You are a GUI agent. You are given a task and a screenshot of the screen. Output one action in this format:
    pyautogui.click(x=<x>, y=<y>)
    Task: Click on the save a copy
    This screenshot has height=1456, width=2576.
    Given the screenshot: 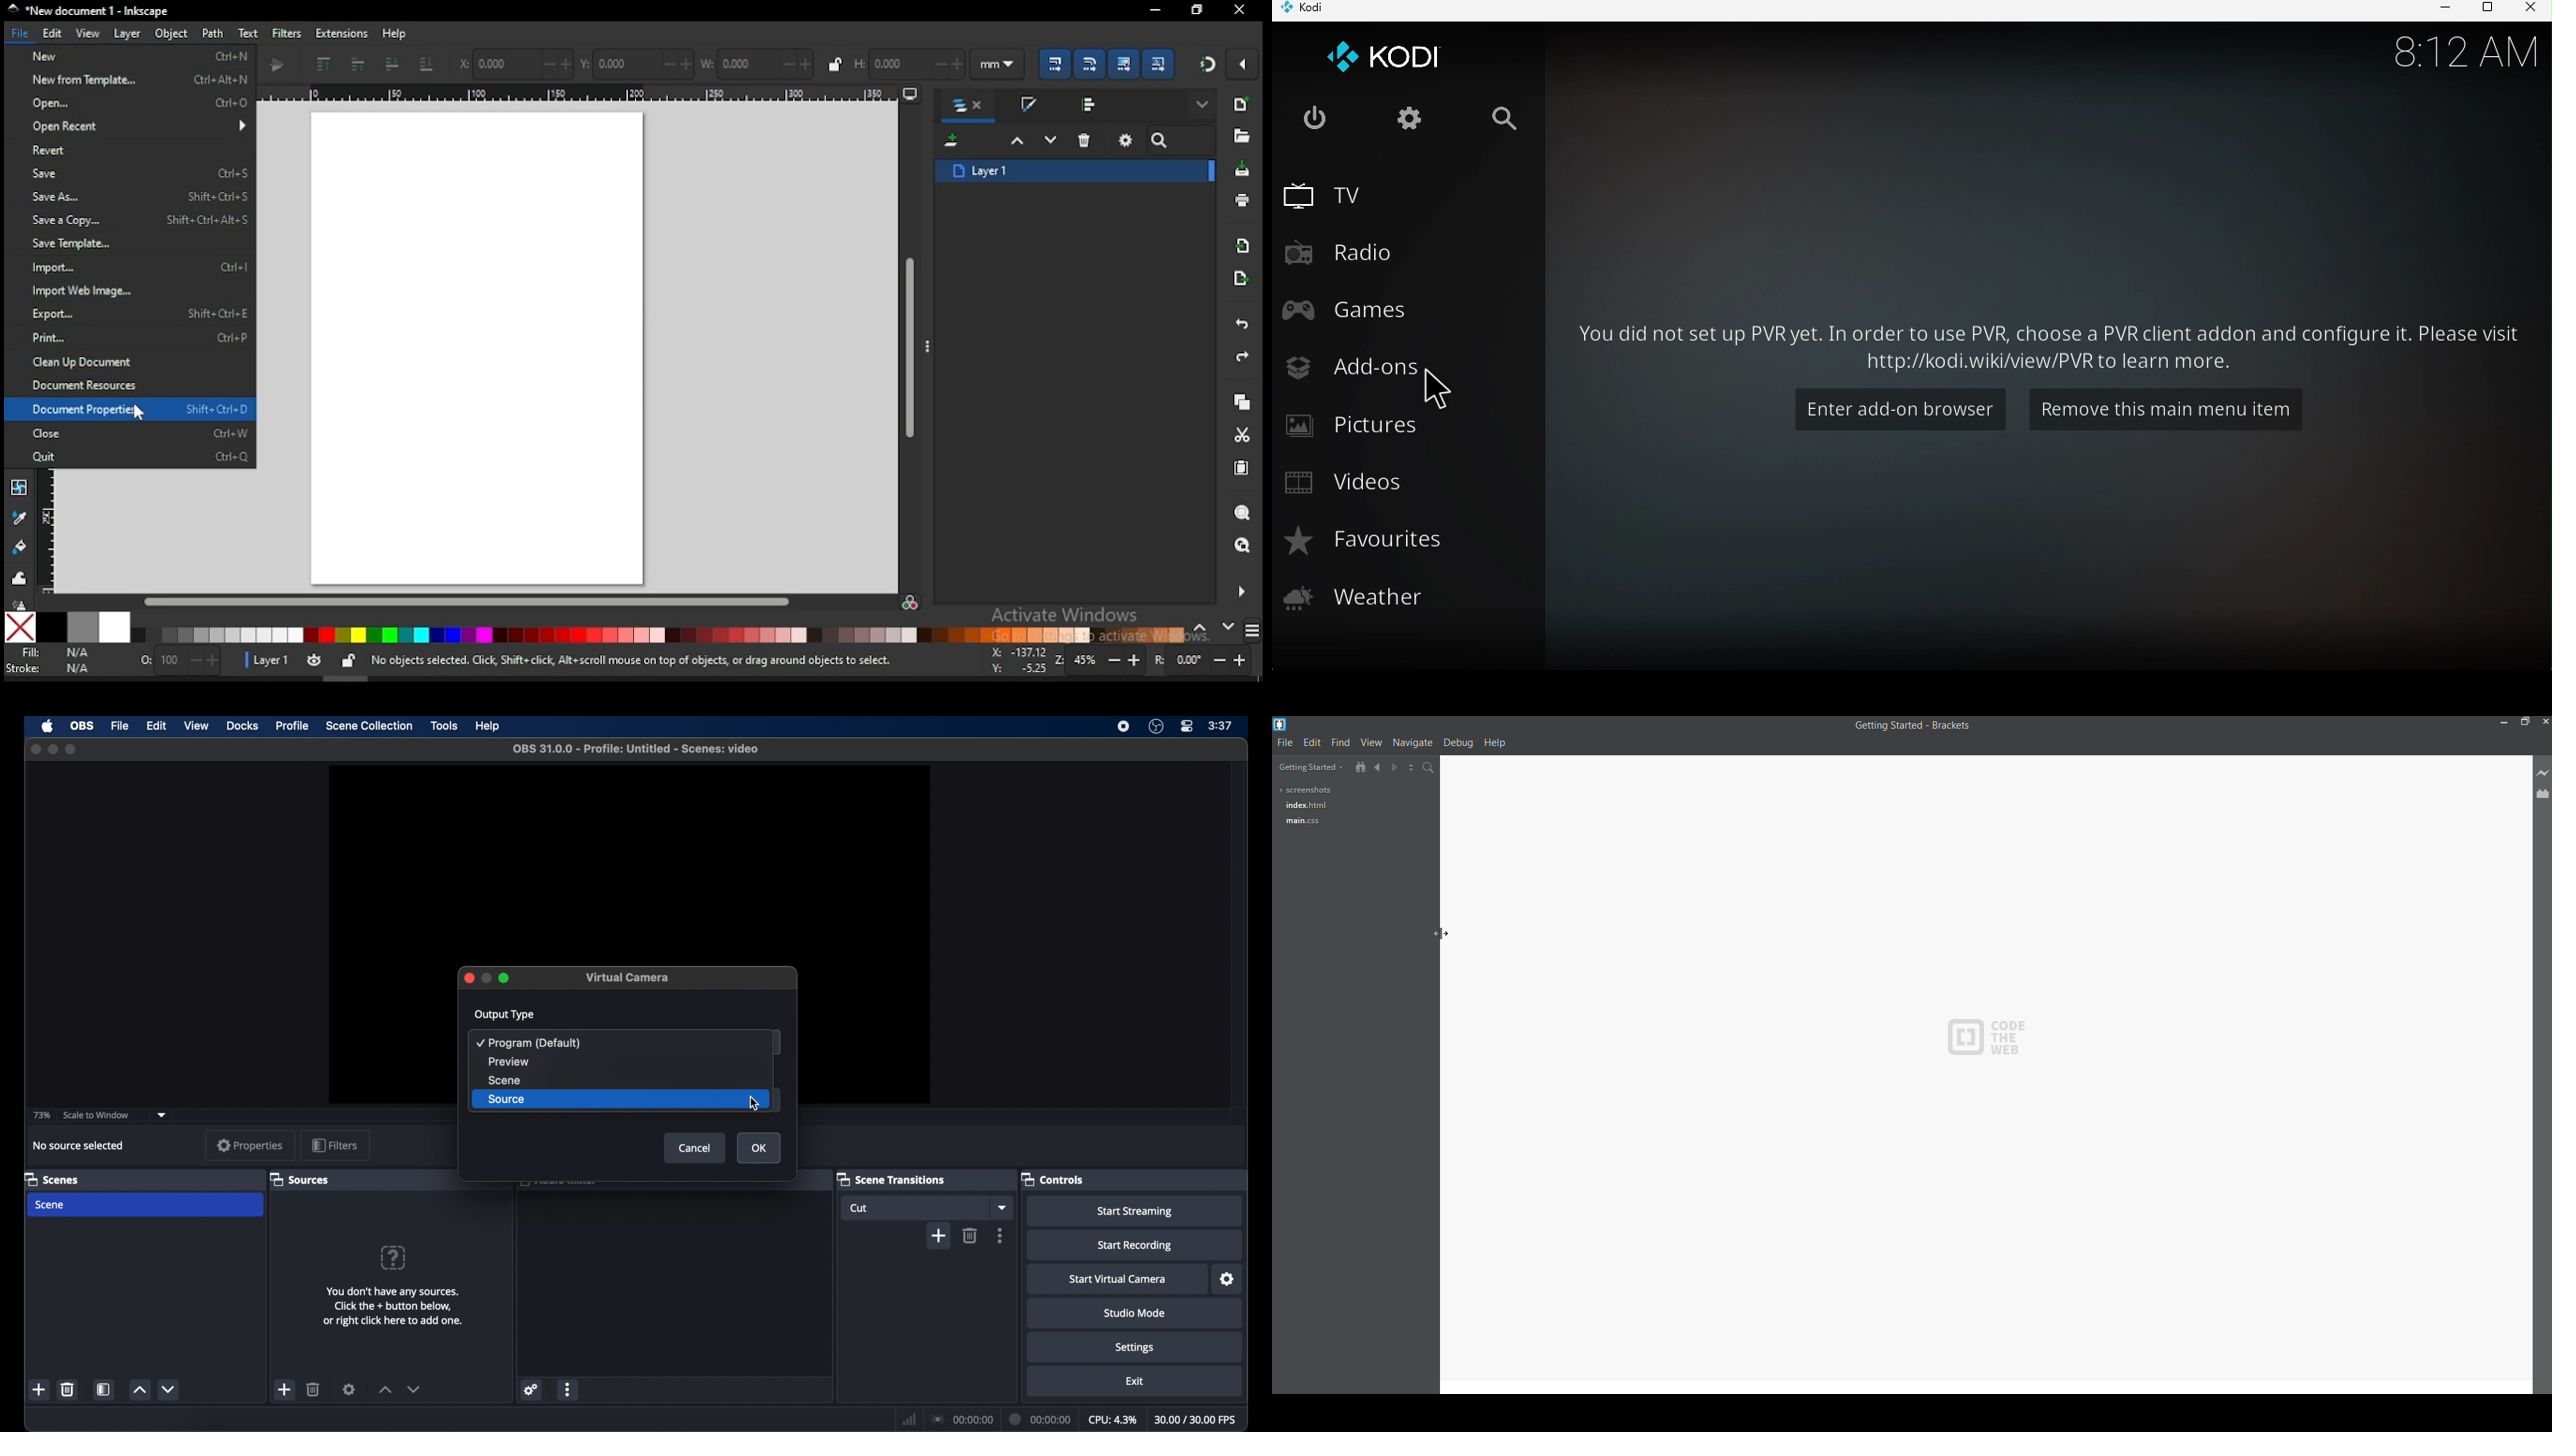 What is the action you would take?
    pyautogui.click(x=140, y=220)
    